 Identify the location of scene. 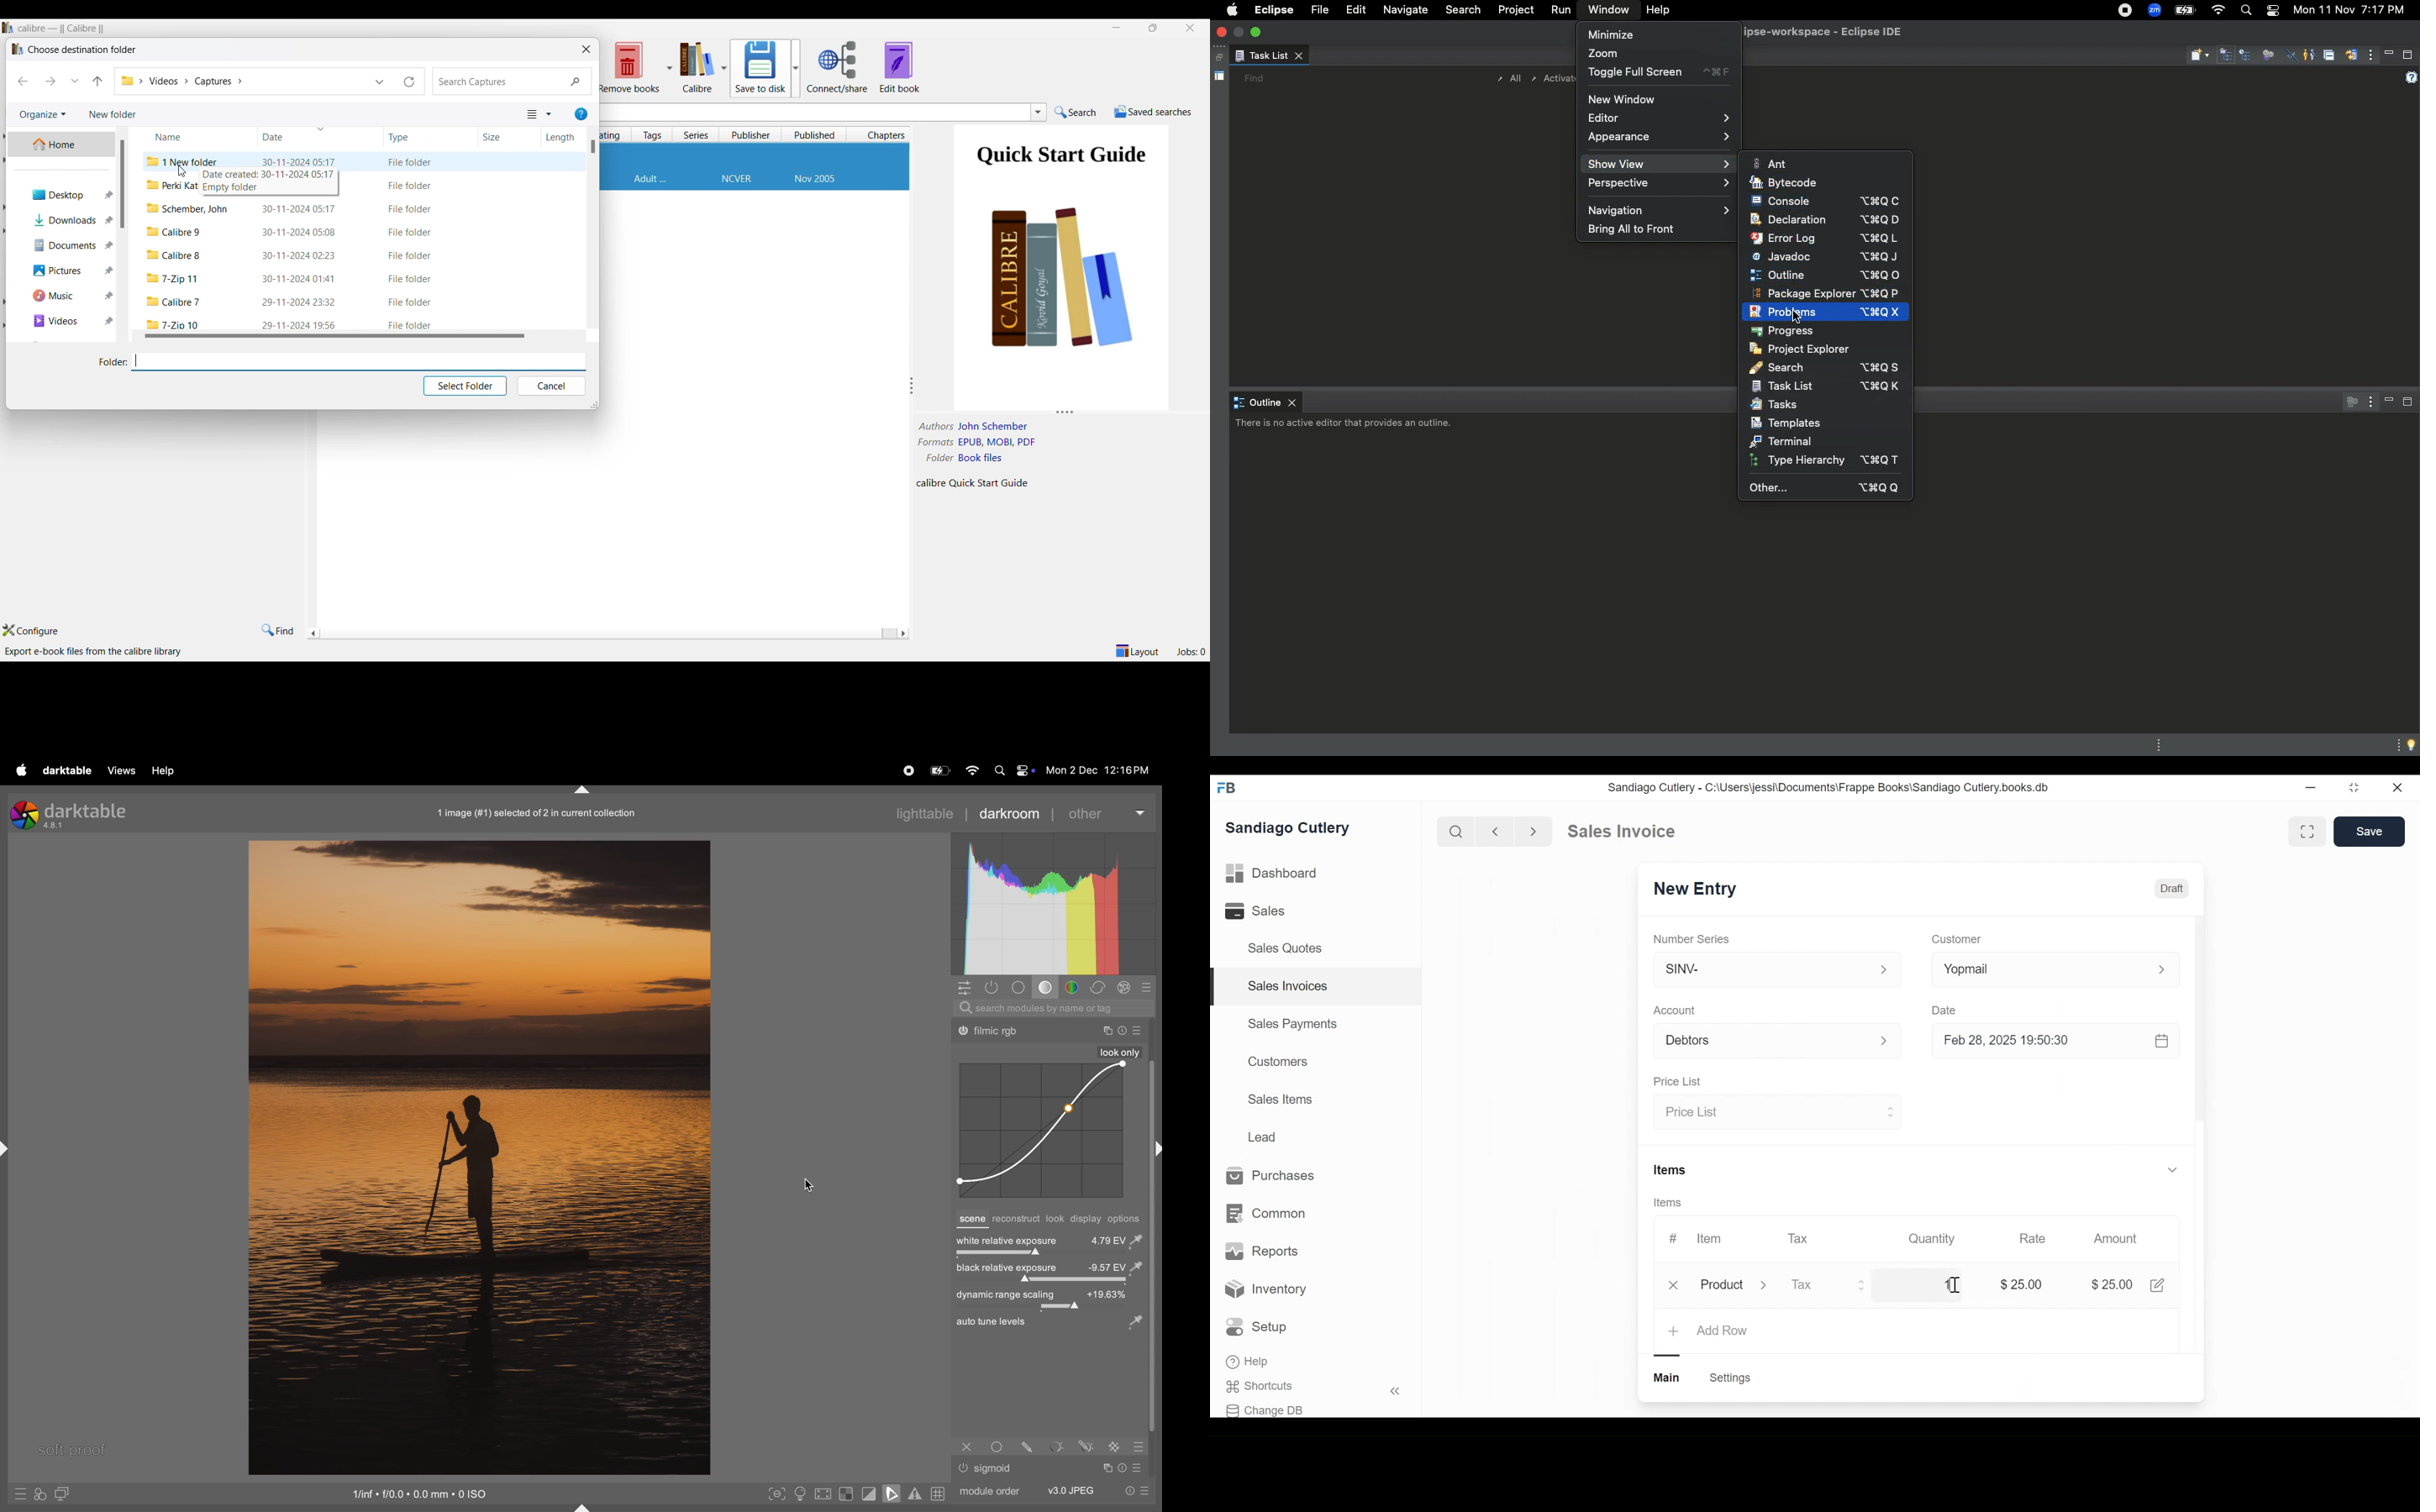
(971, 1220).